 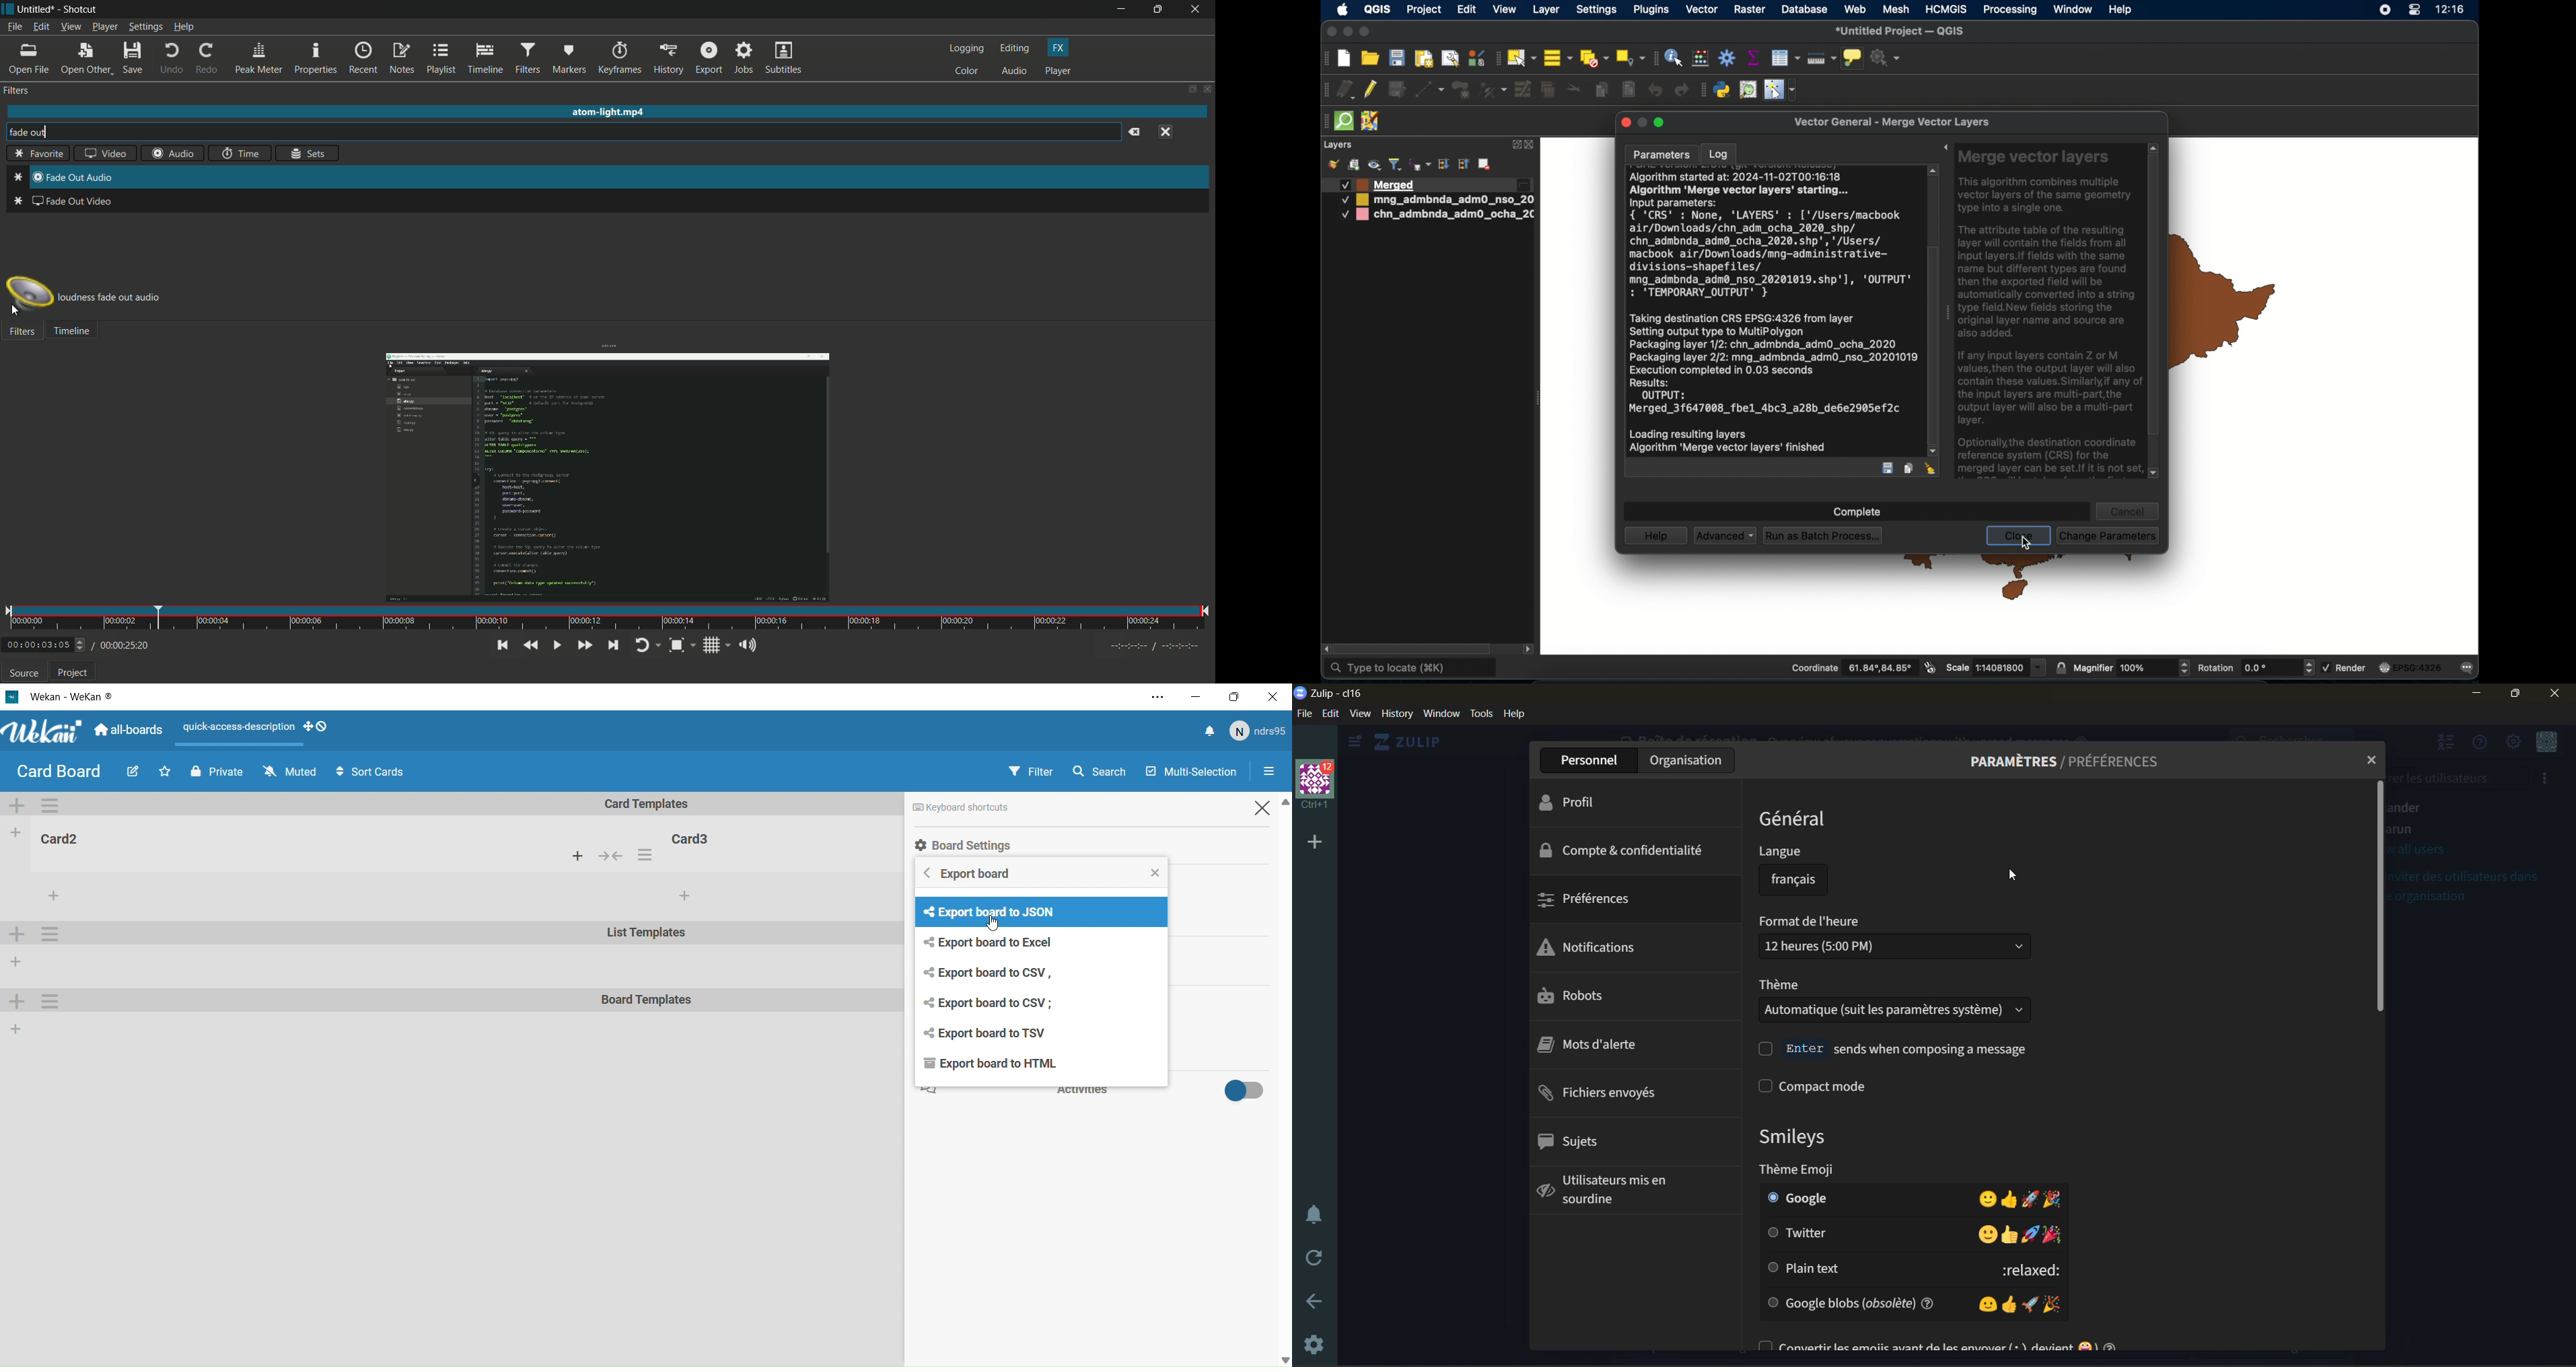 What do you see at coordinates (583, 644) in the screenshot?
I see `quickly play forward` at bounding box center [583, 644].